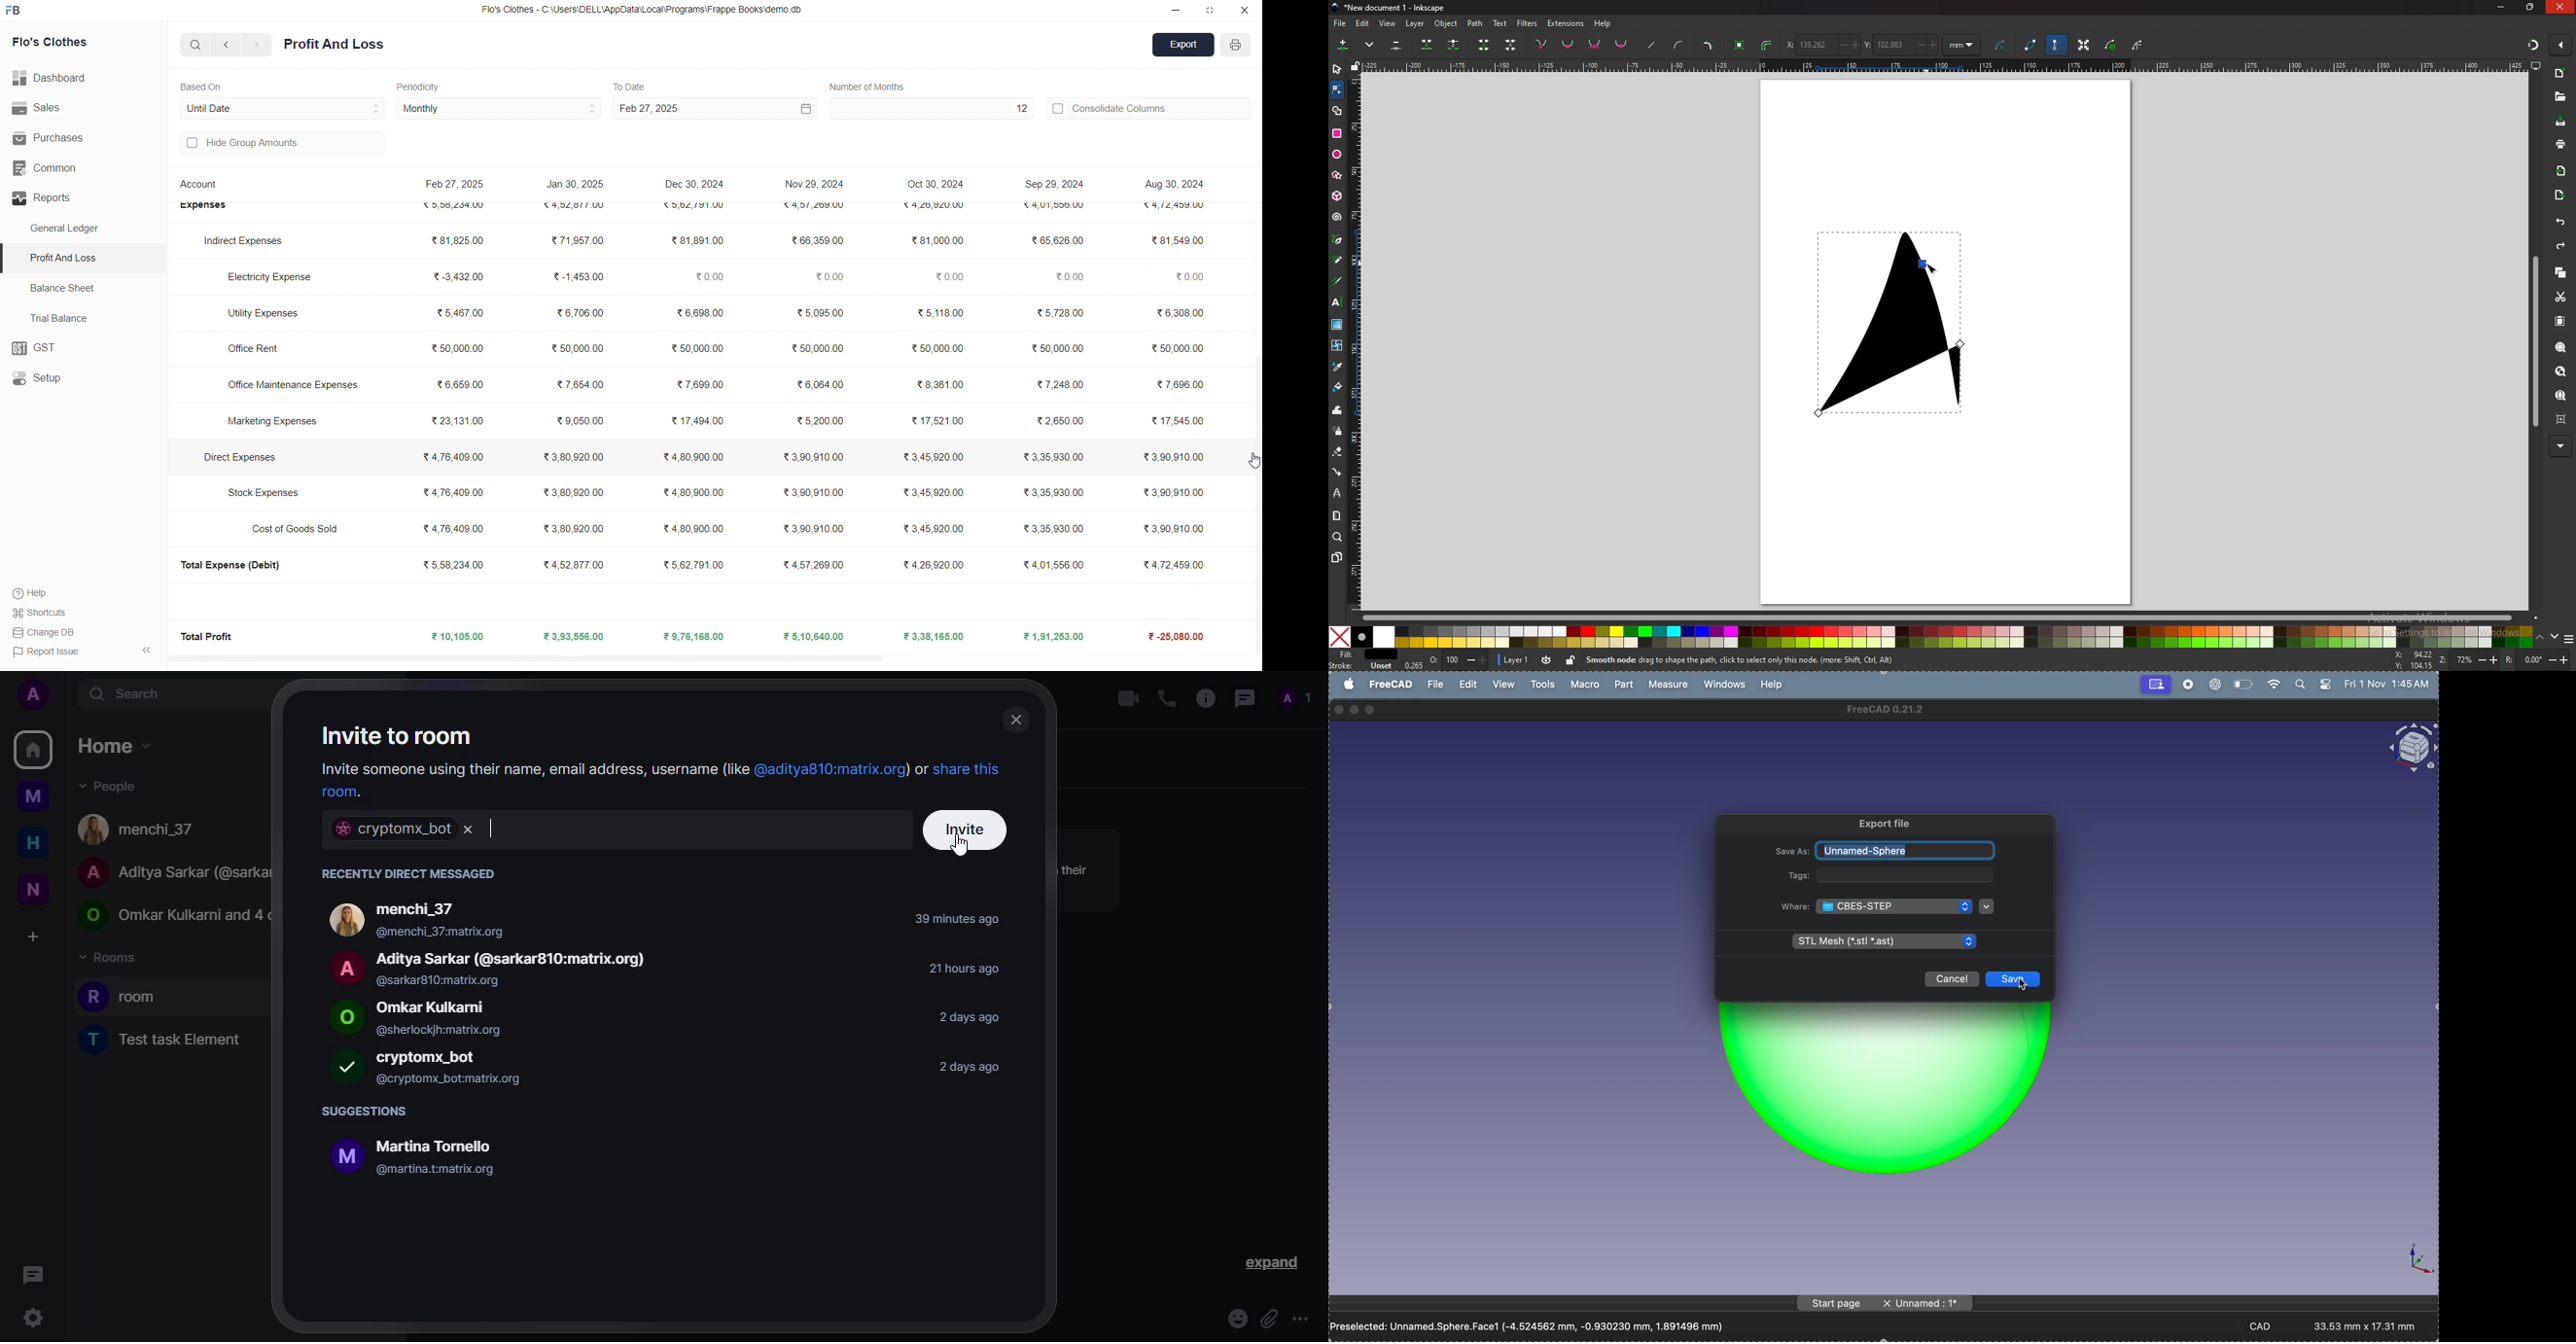  Describe the element at coordinates (455, 240) in the screenshot. I see `₹ 81,825.00` at that location.